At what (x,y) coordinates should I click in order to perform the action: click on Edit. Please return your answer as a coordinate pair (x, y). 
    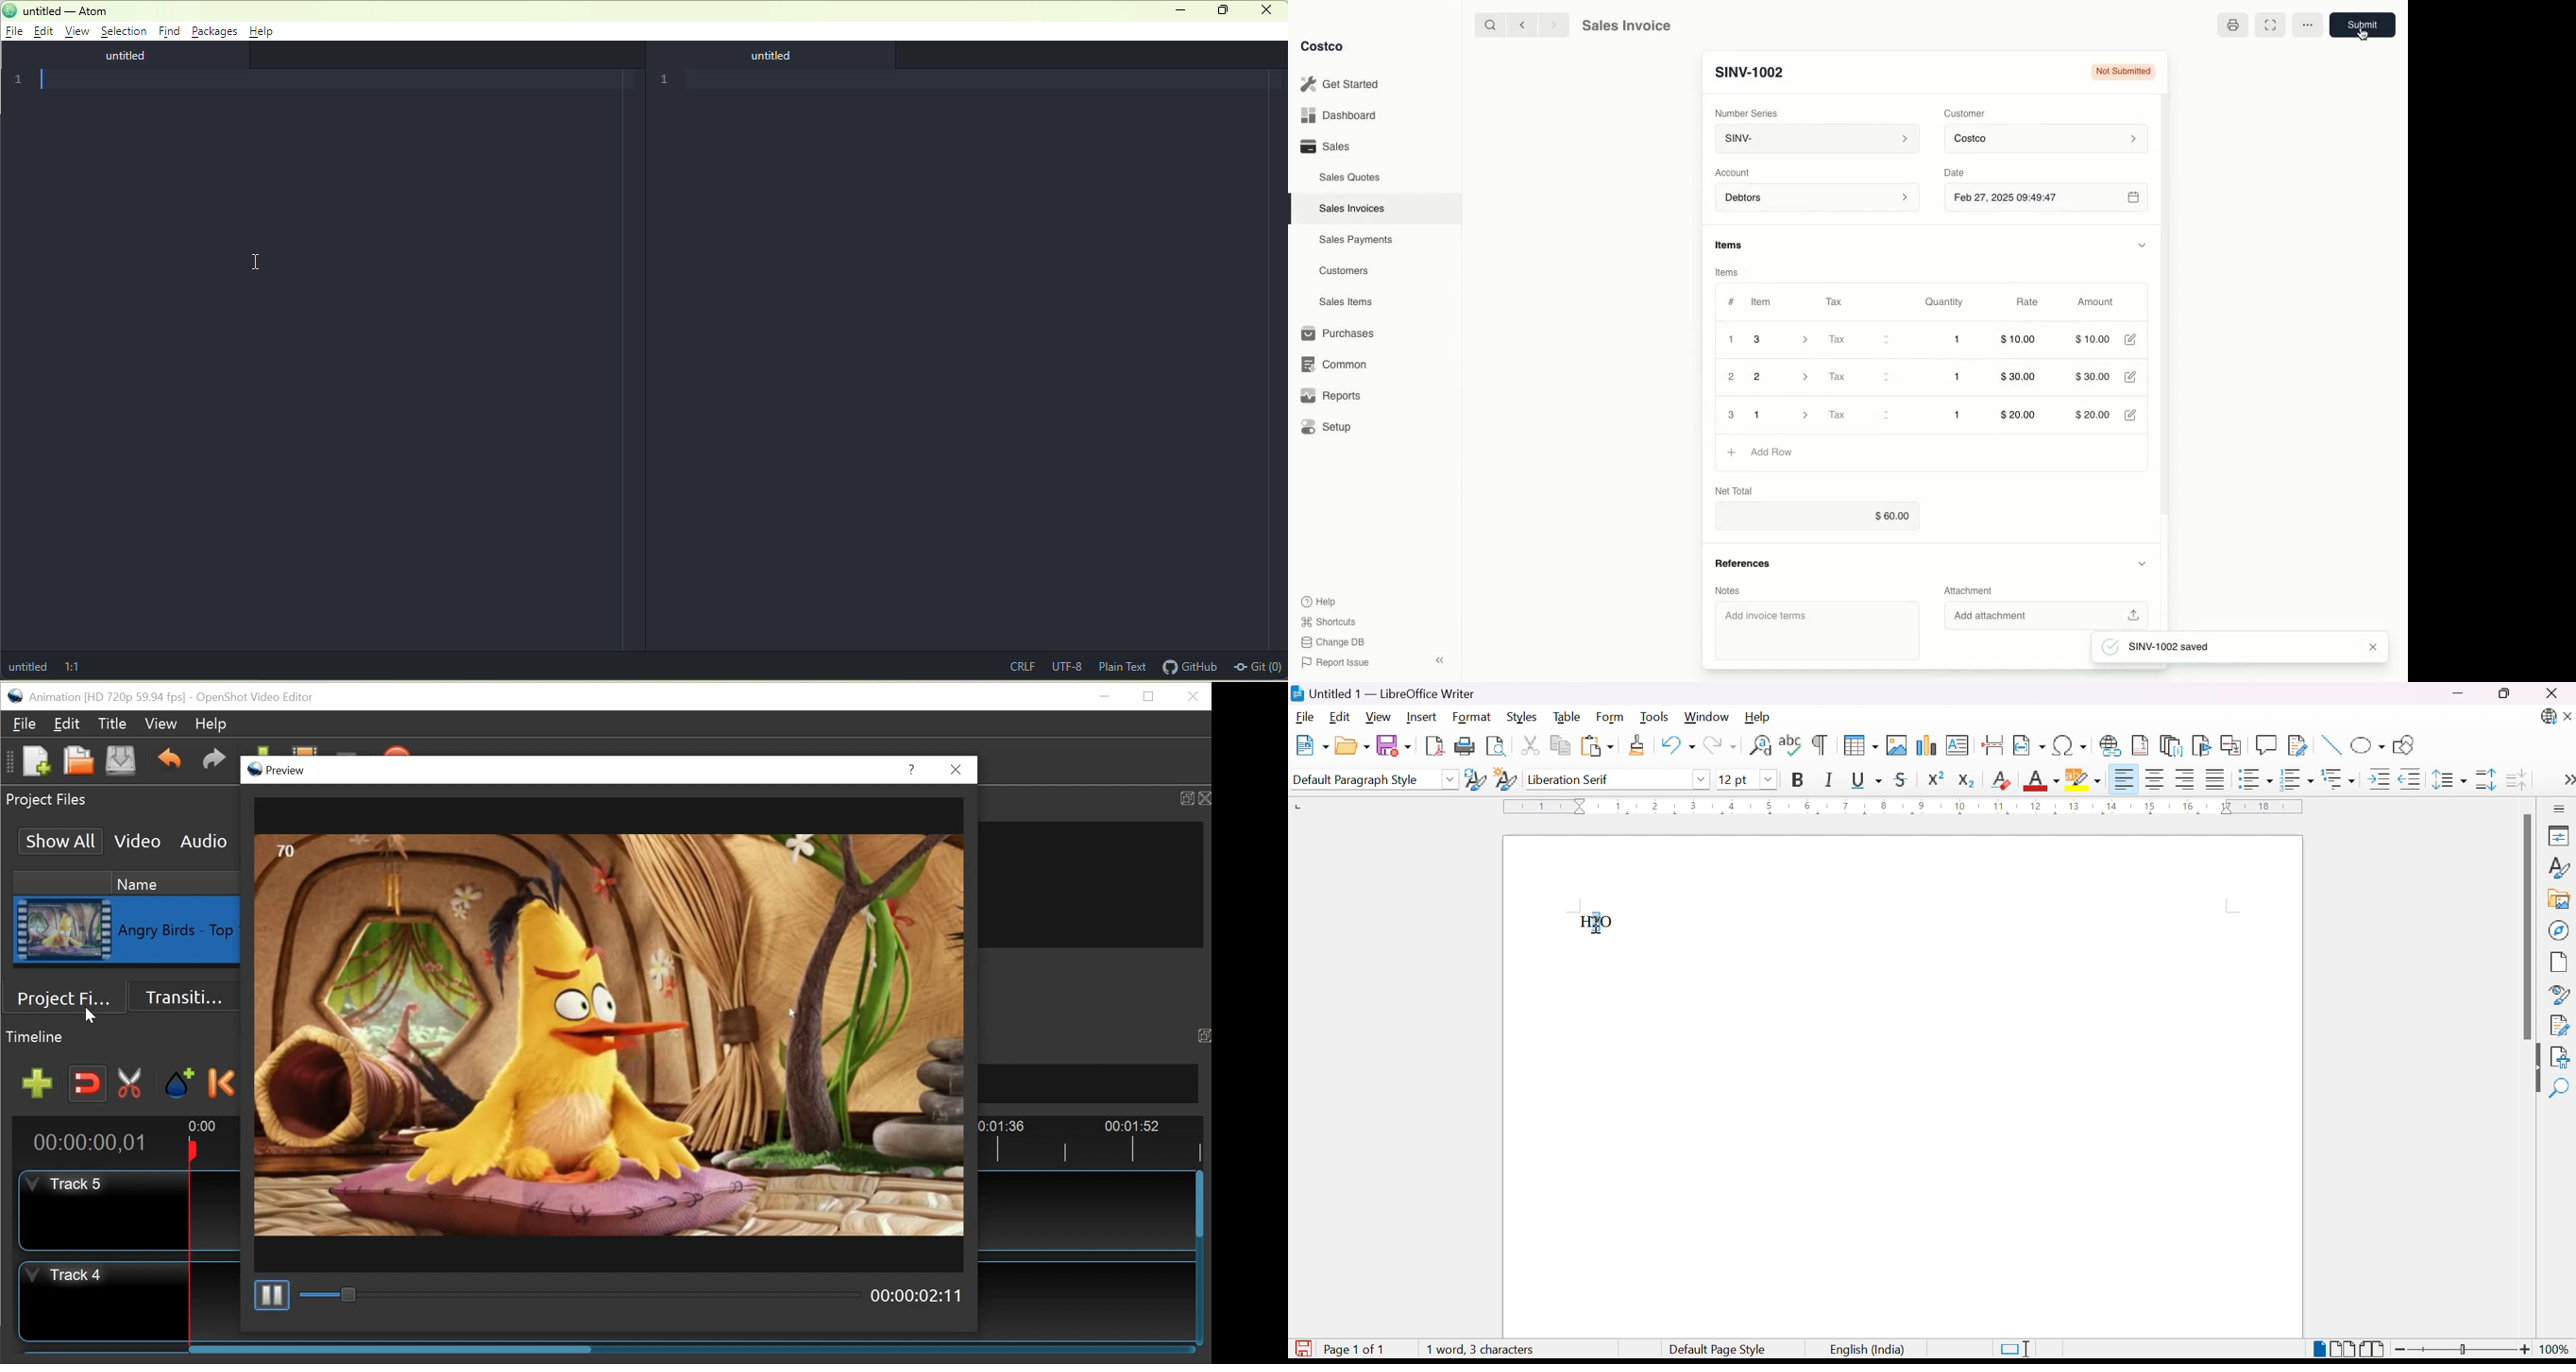
    Looking at the image, I should click on (2134, 378).